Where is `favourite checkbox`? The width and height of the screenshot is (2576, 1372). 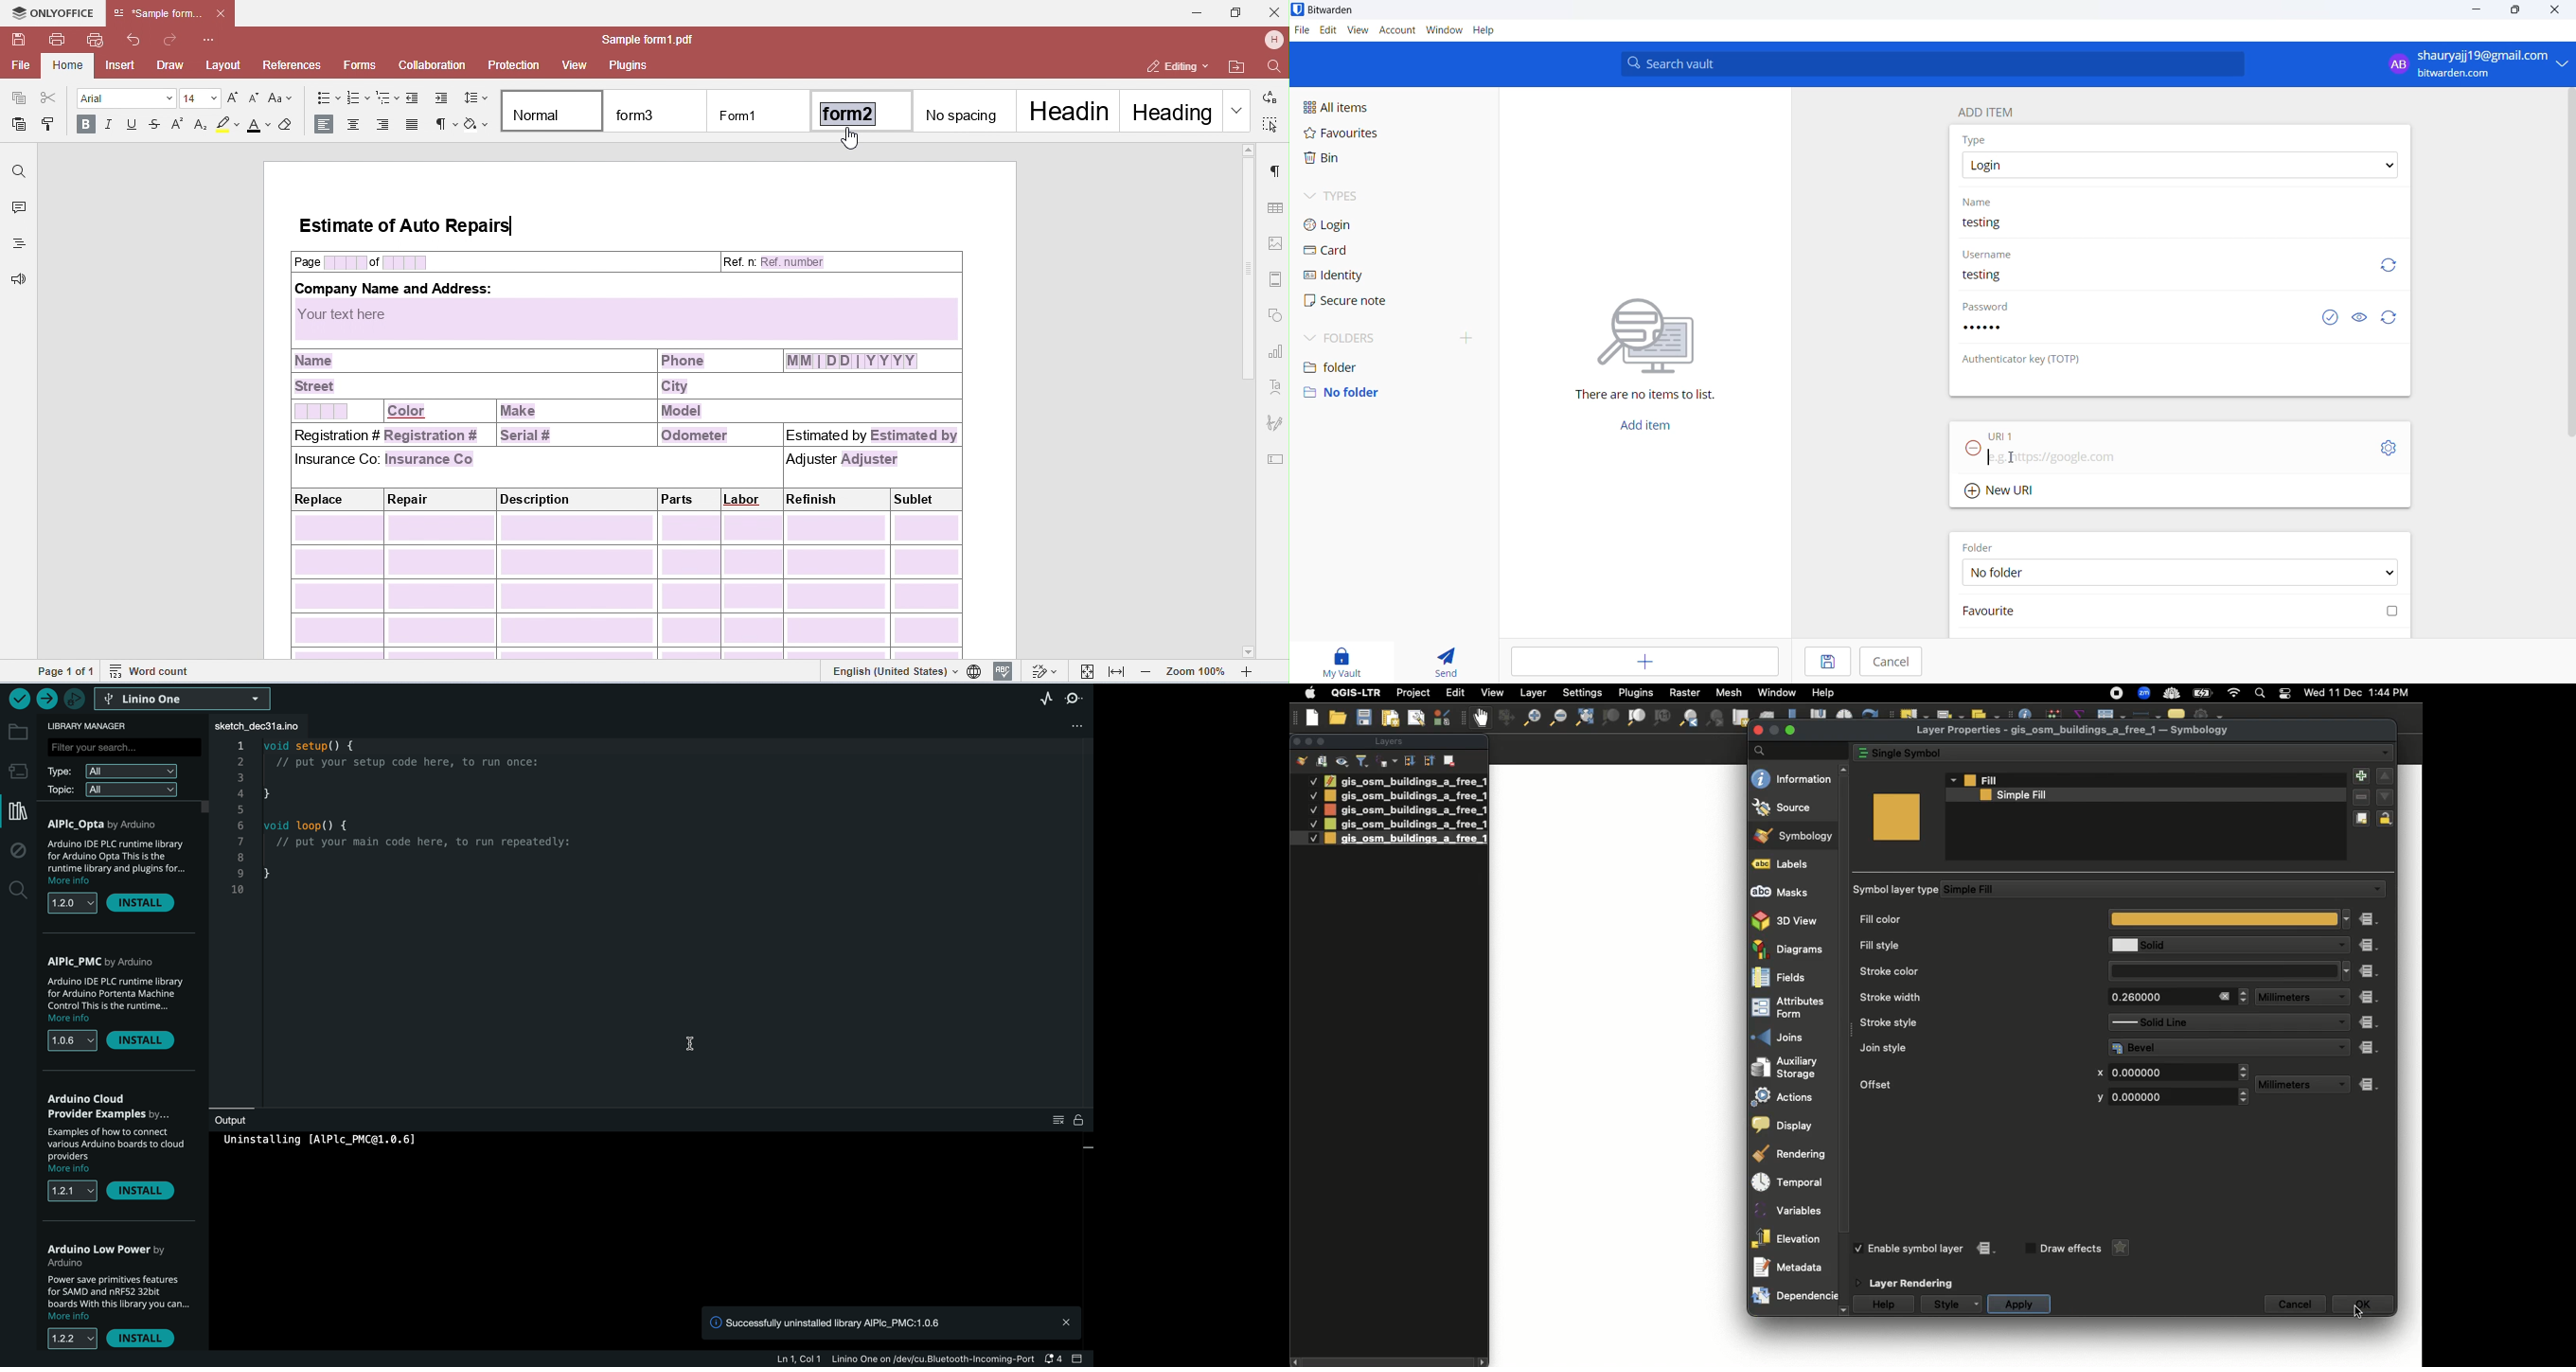
favourite checkbox is located at coordinates (2183, 611).